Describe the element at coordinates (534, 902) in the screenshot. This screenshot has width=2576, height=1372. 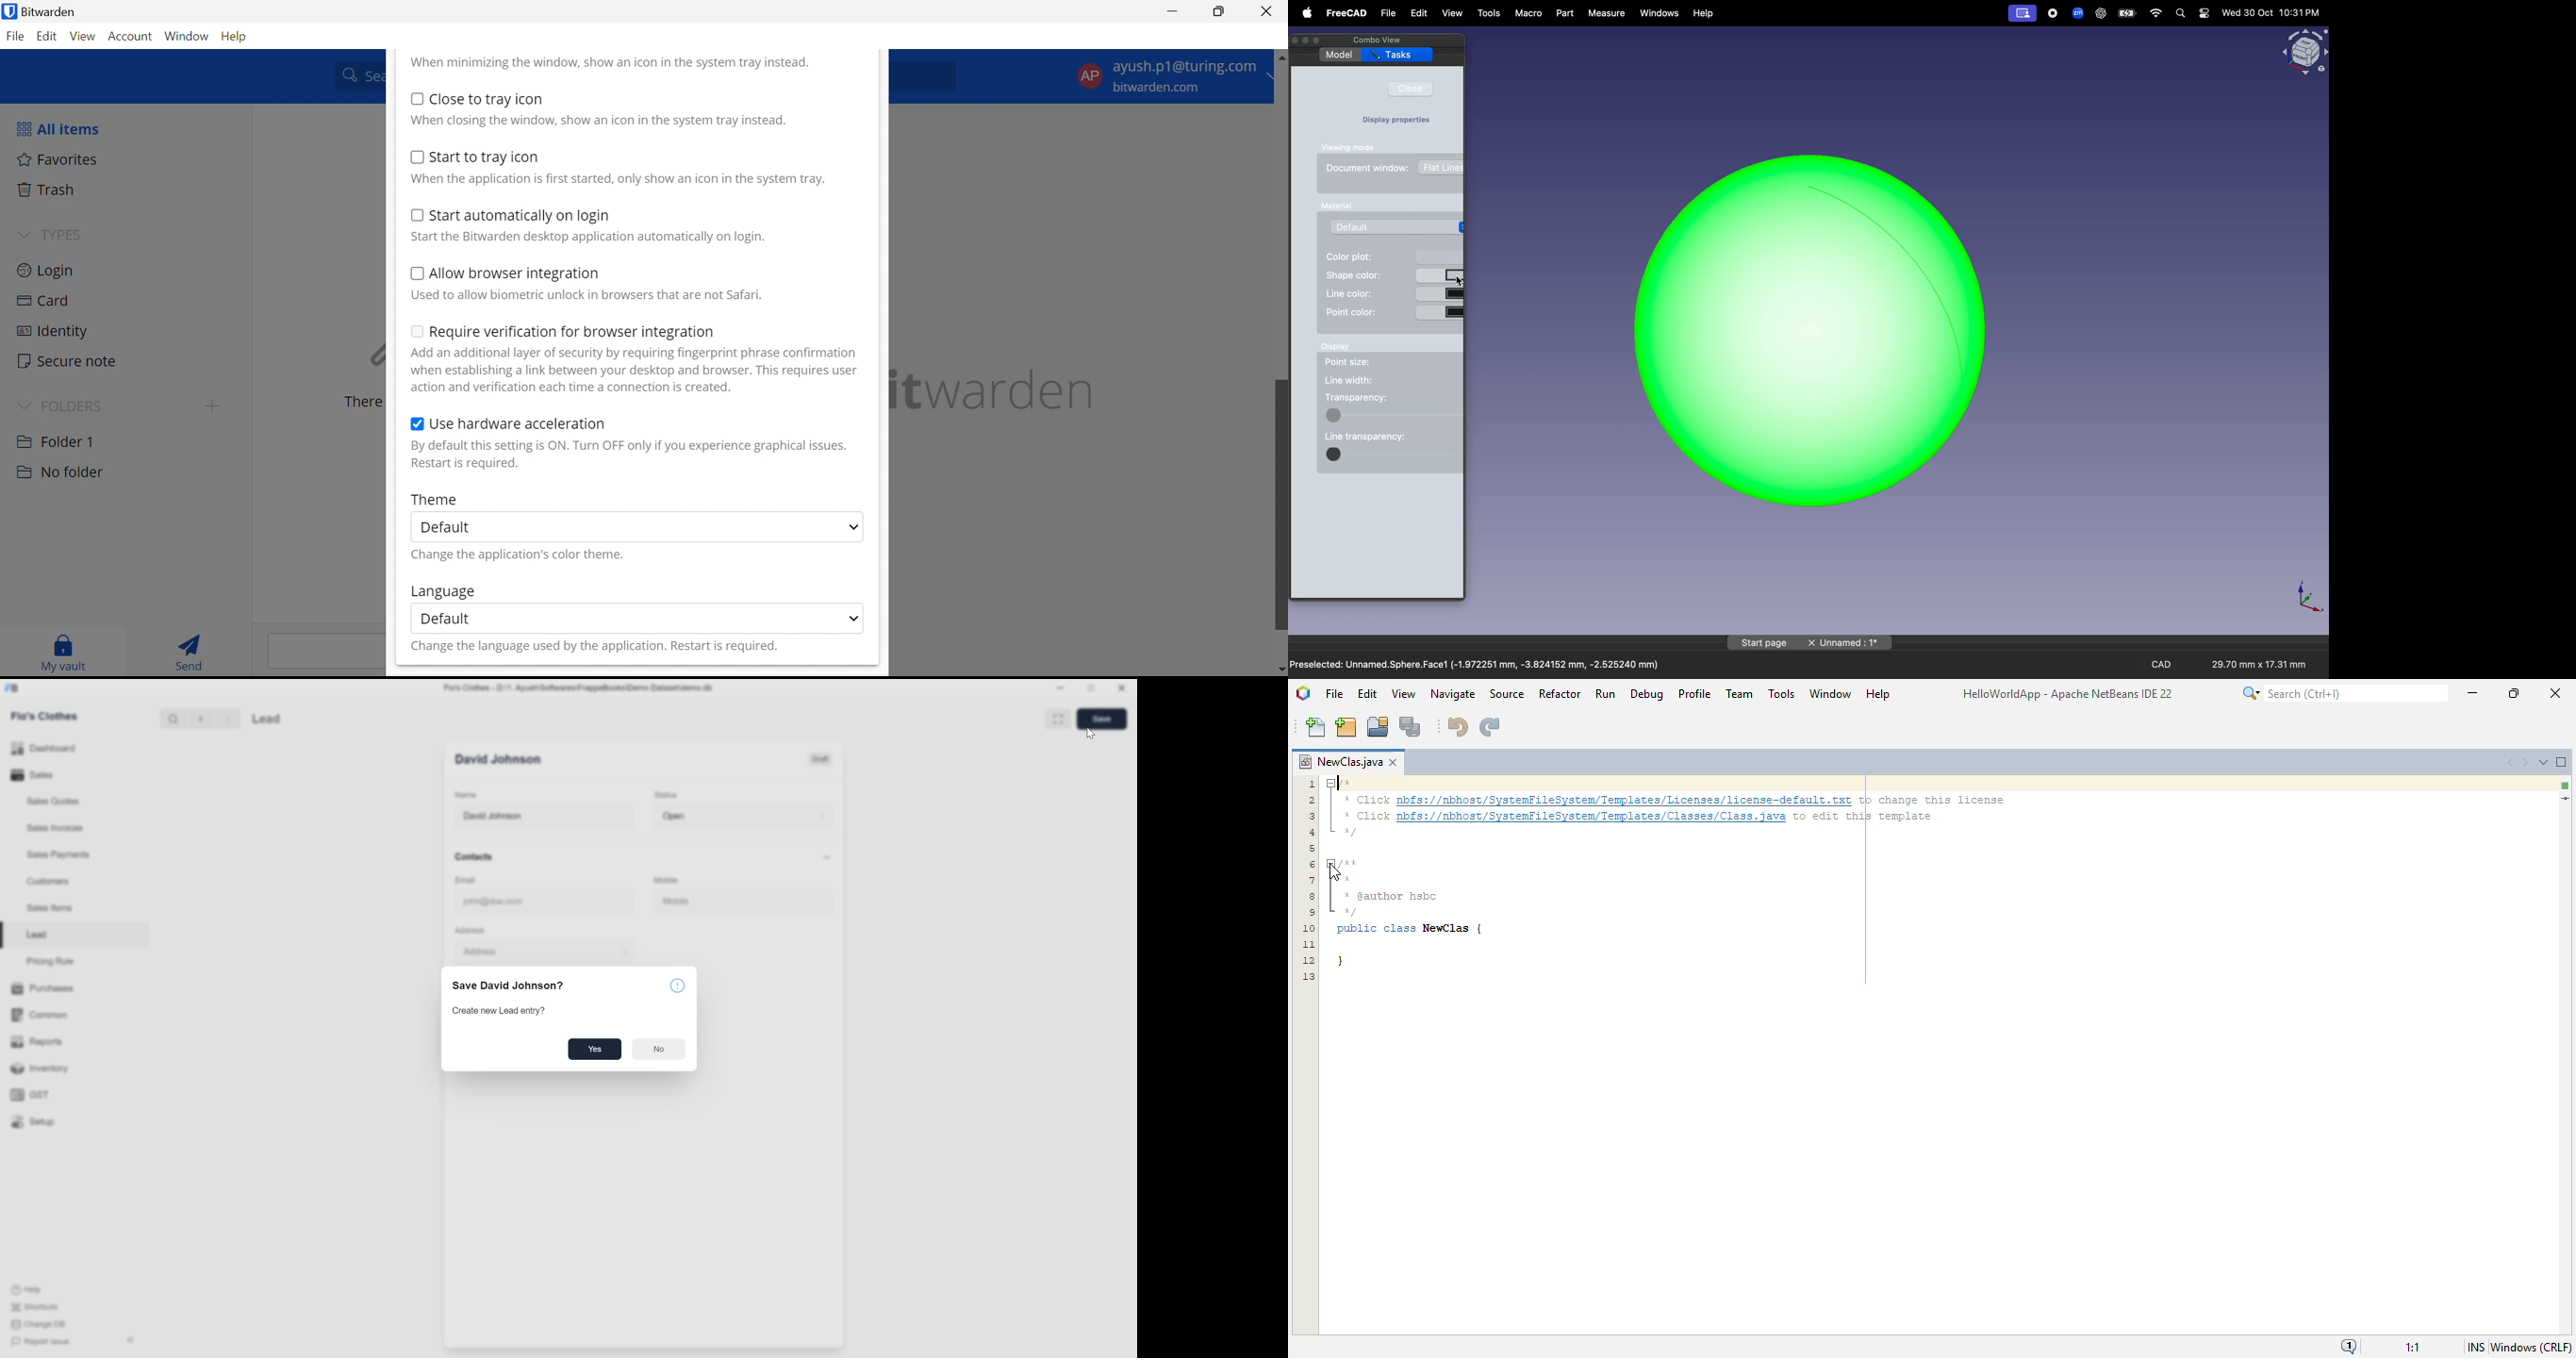
I see `john@doe.com` at that location.